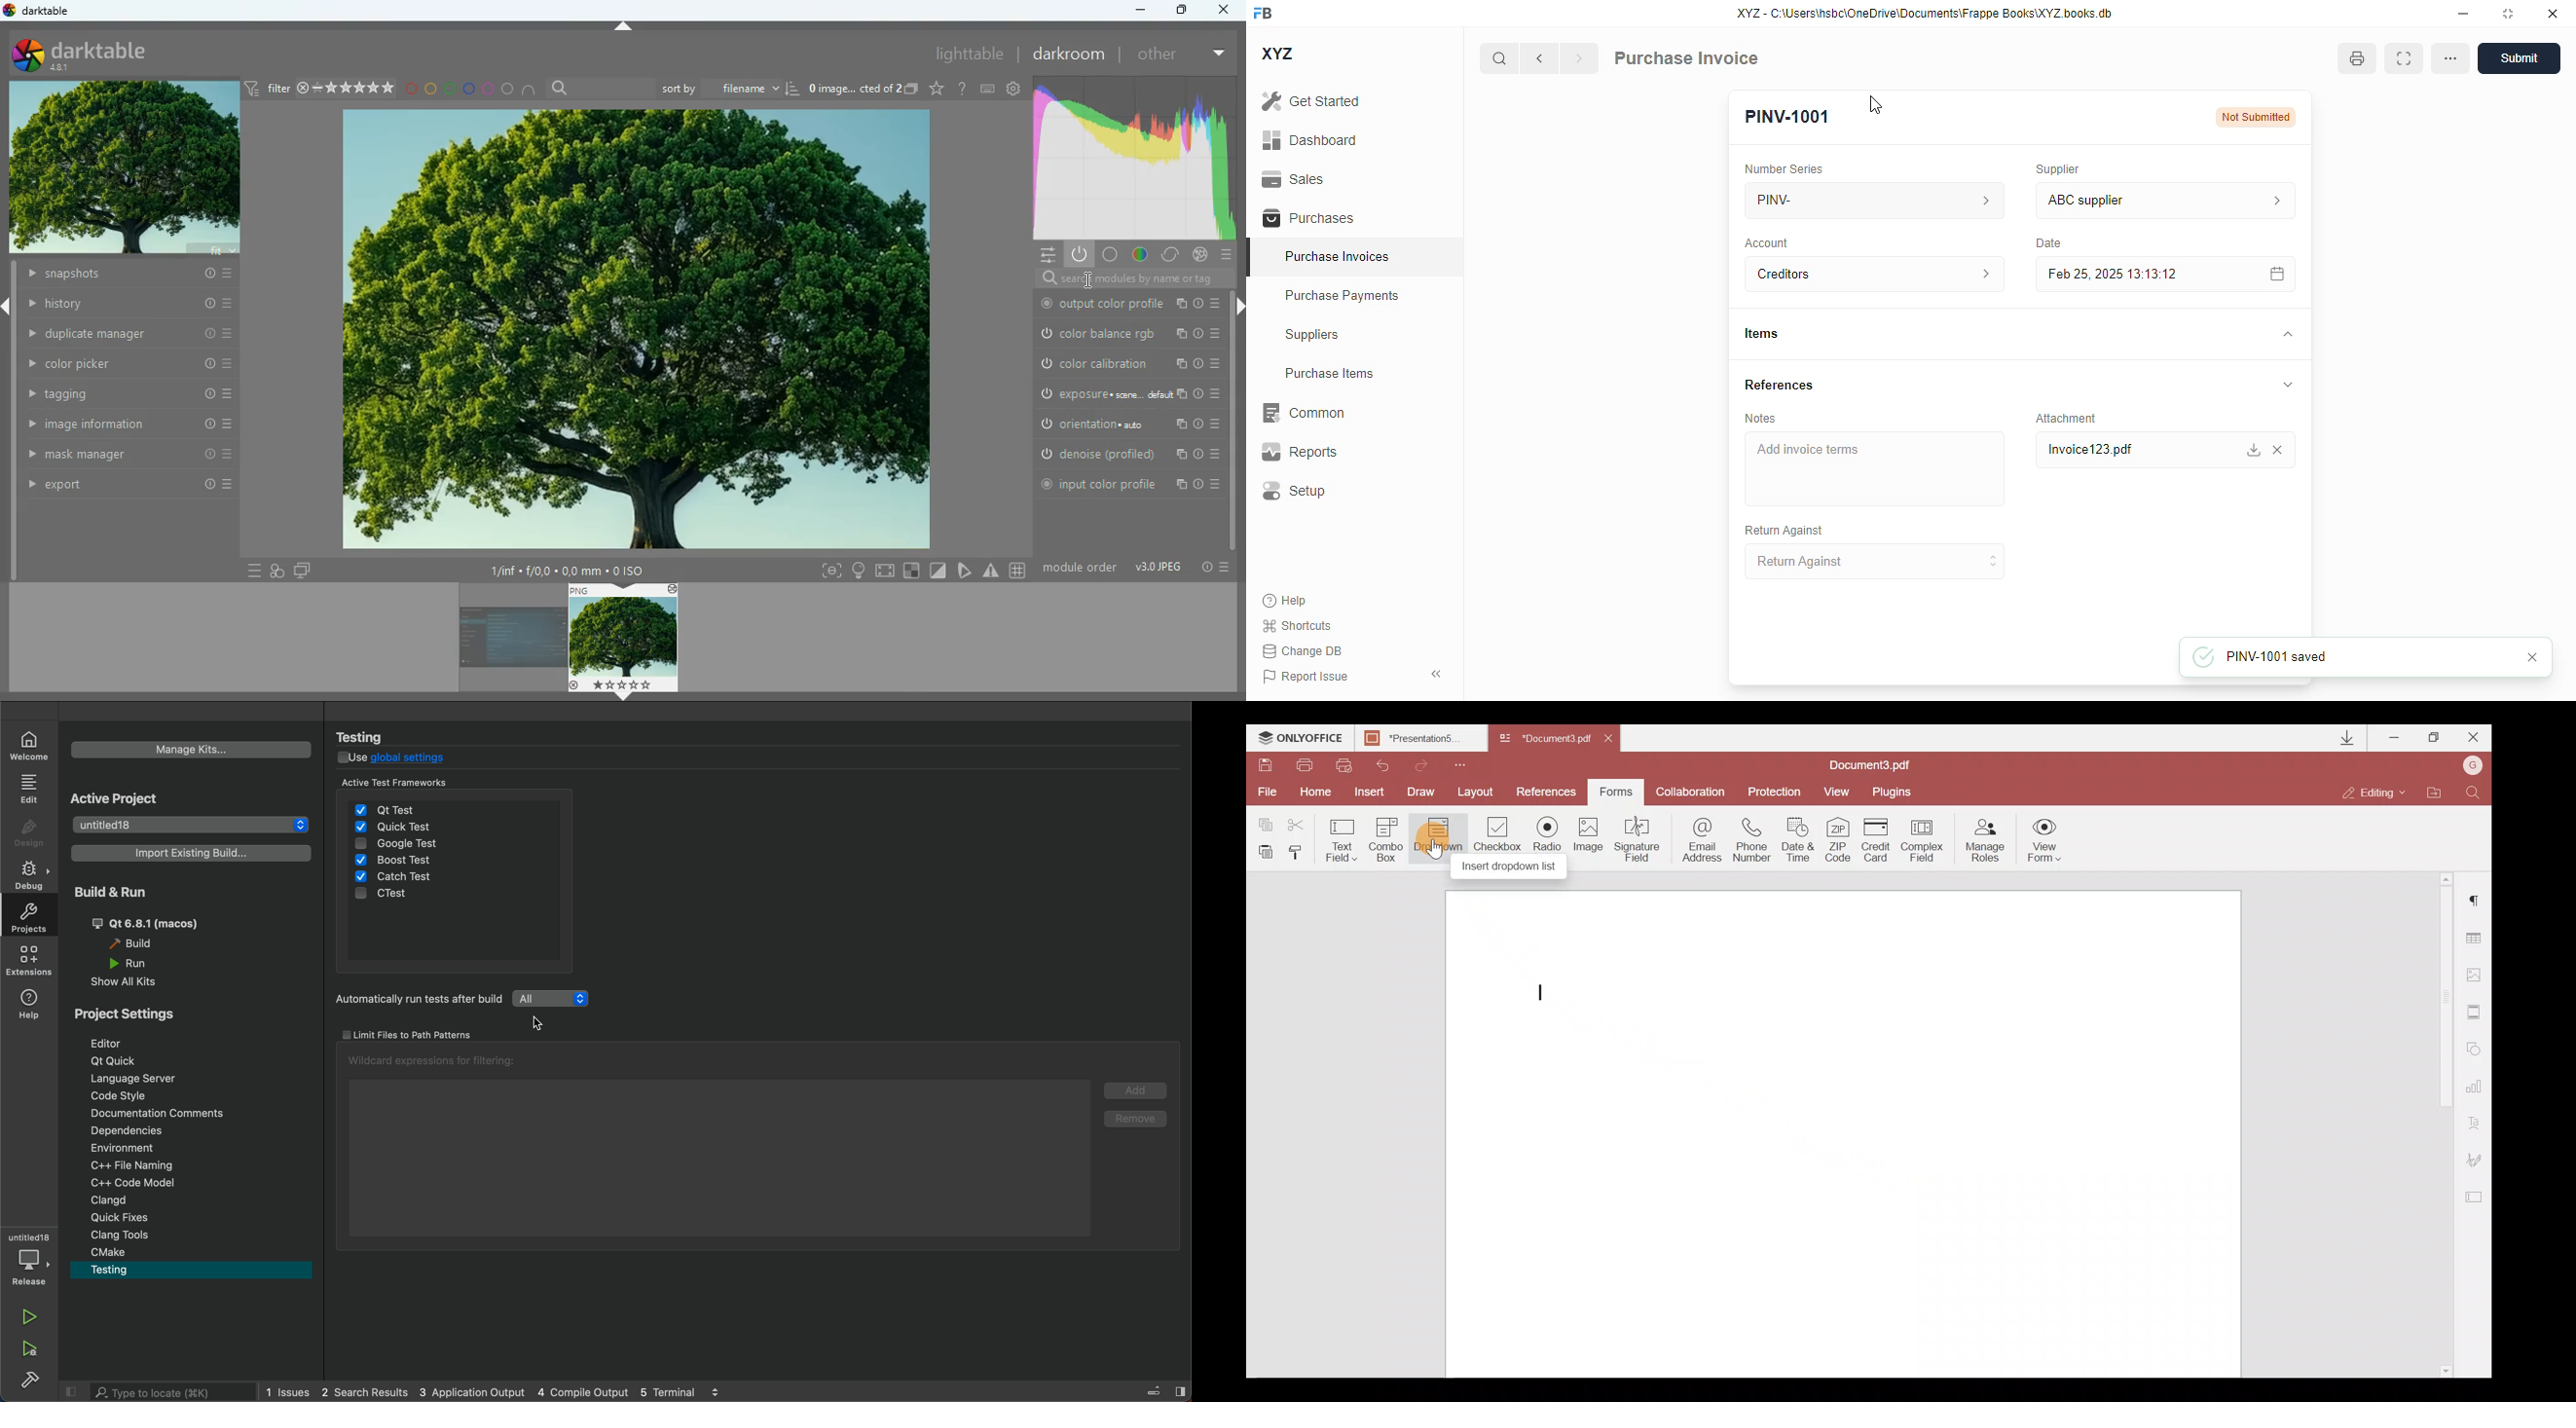 This screenshot has height=1428, width=2576. What do you see at coordinates (731, 89) in the screenshot?
I see `sort by filename` at bounding box center [731, 89].